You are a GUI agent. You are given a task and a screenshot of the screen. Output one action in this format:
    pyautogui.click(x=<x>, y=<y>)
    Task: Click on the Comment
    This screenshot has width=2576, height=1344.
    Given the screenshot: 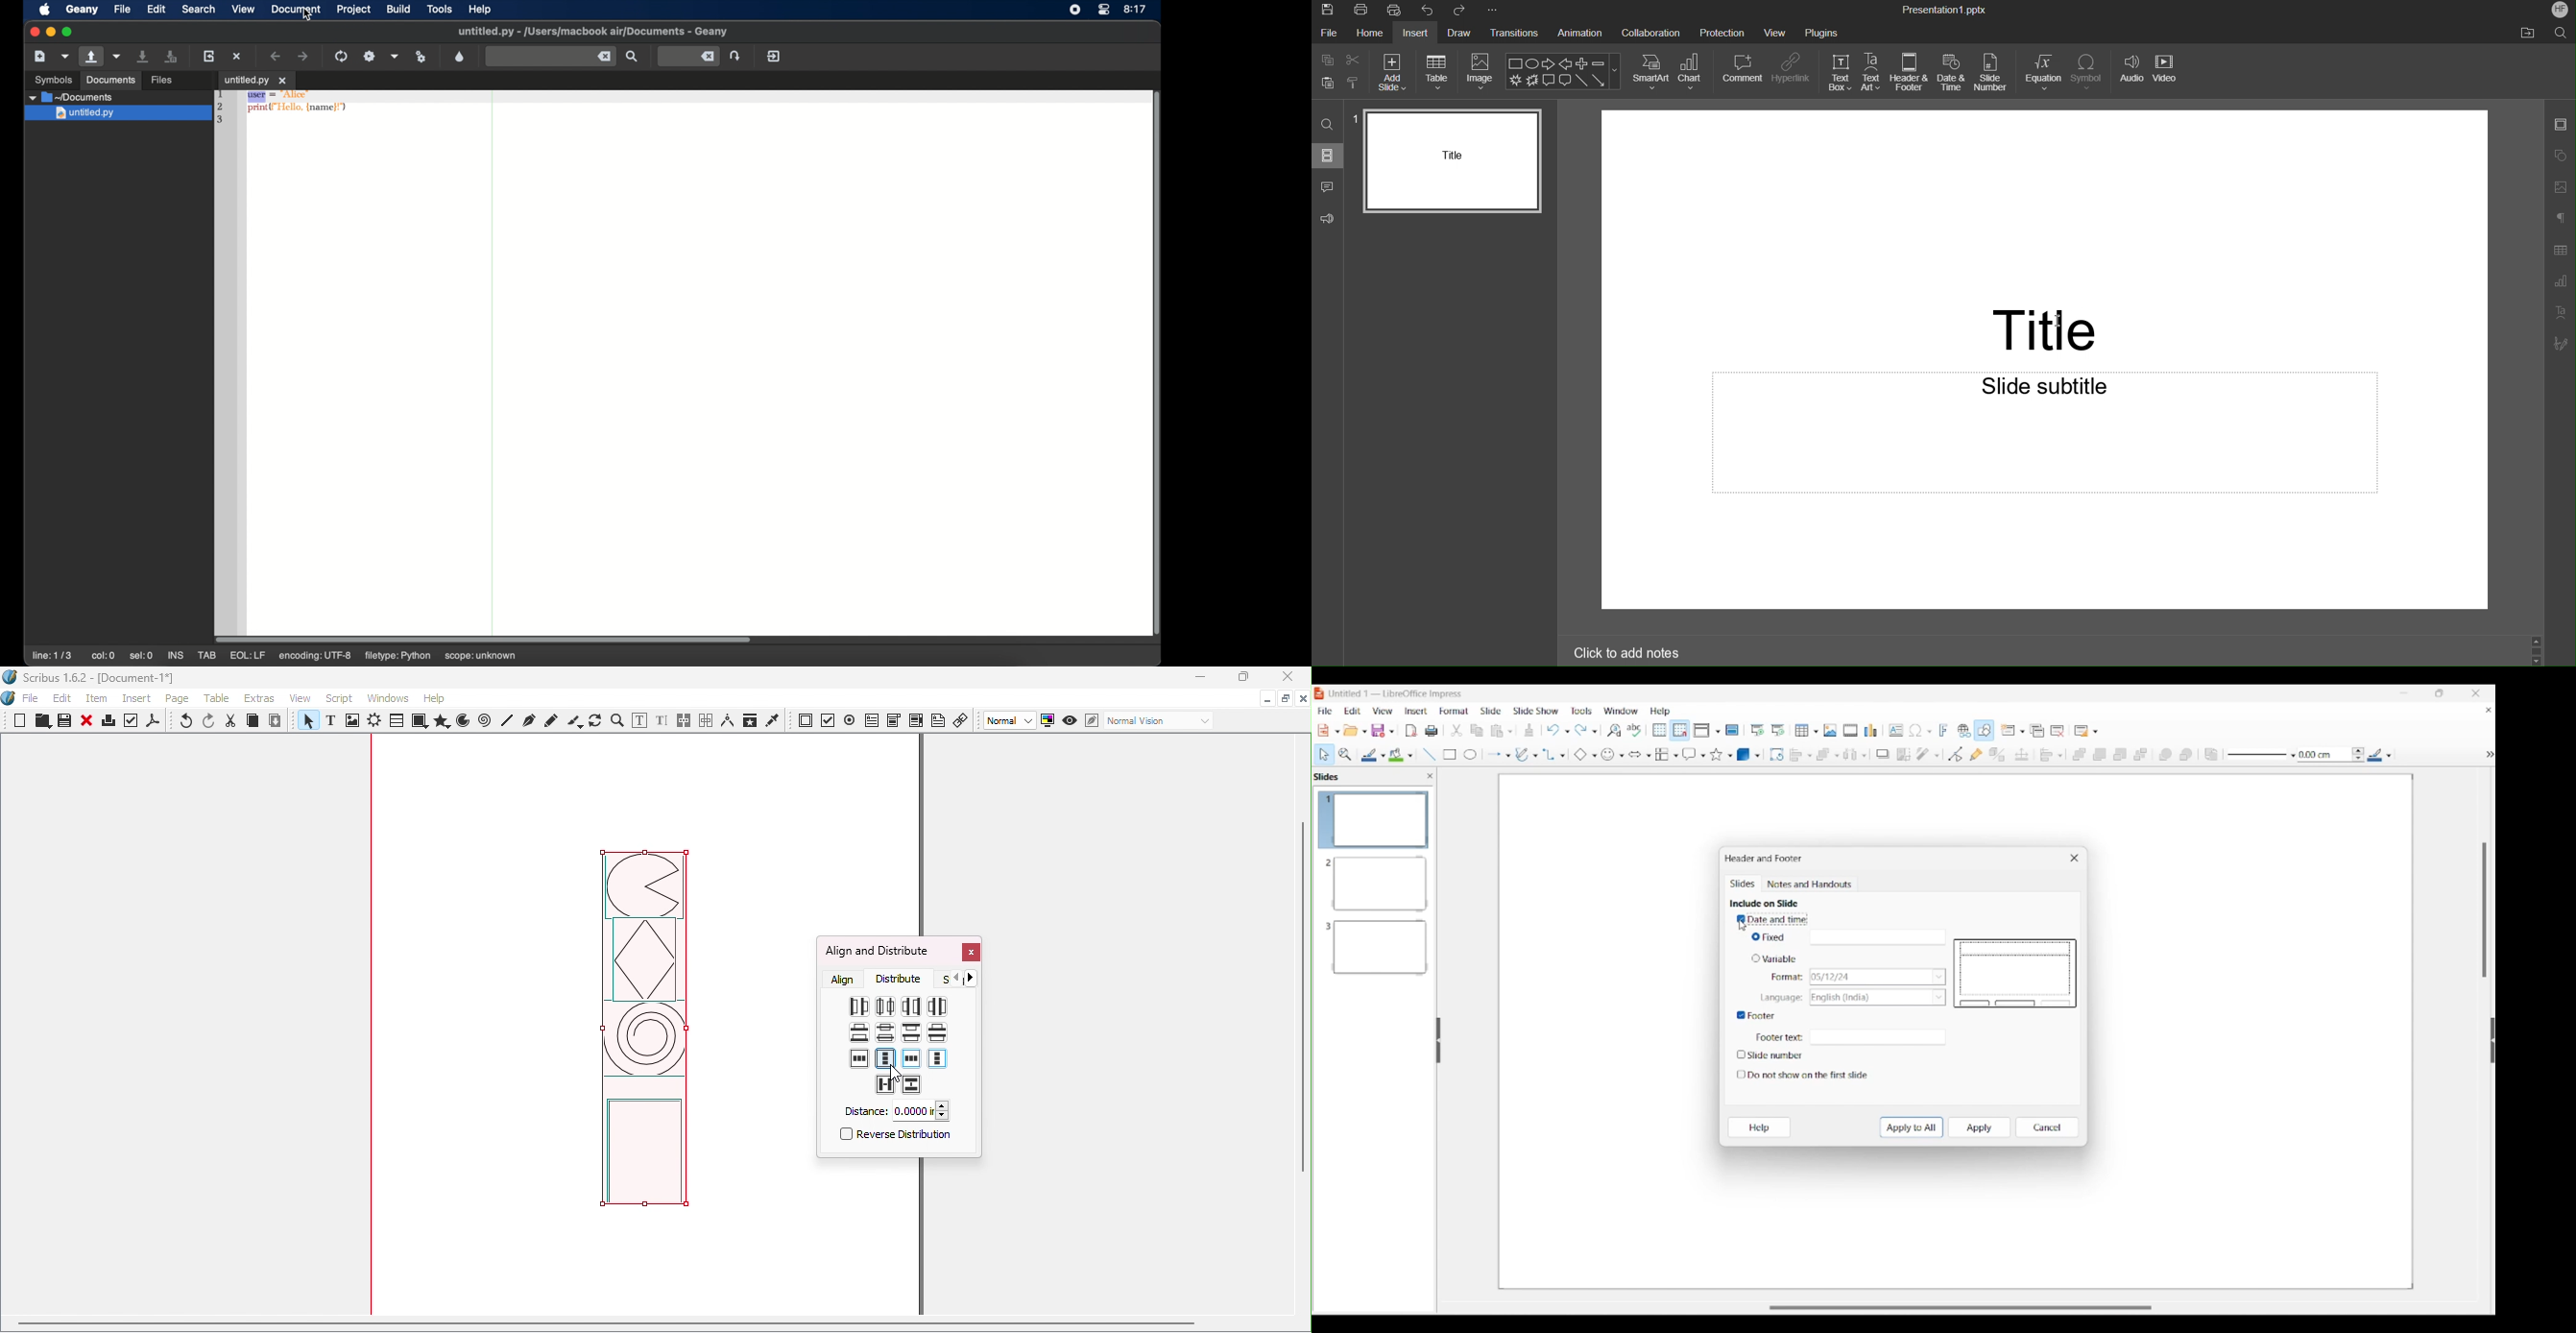 What is the action you would take?
    pyautogui.click(x=1327, y=186)
    